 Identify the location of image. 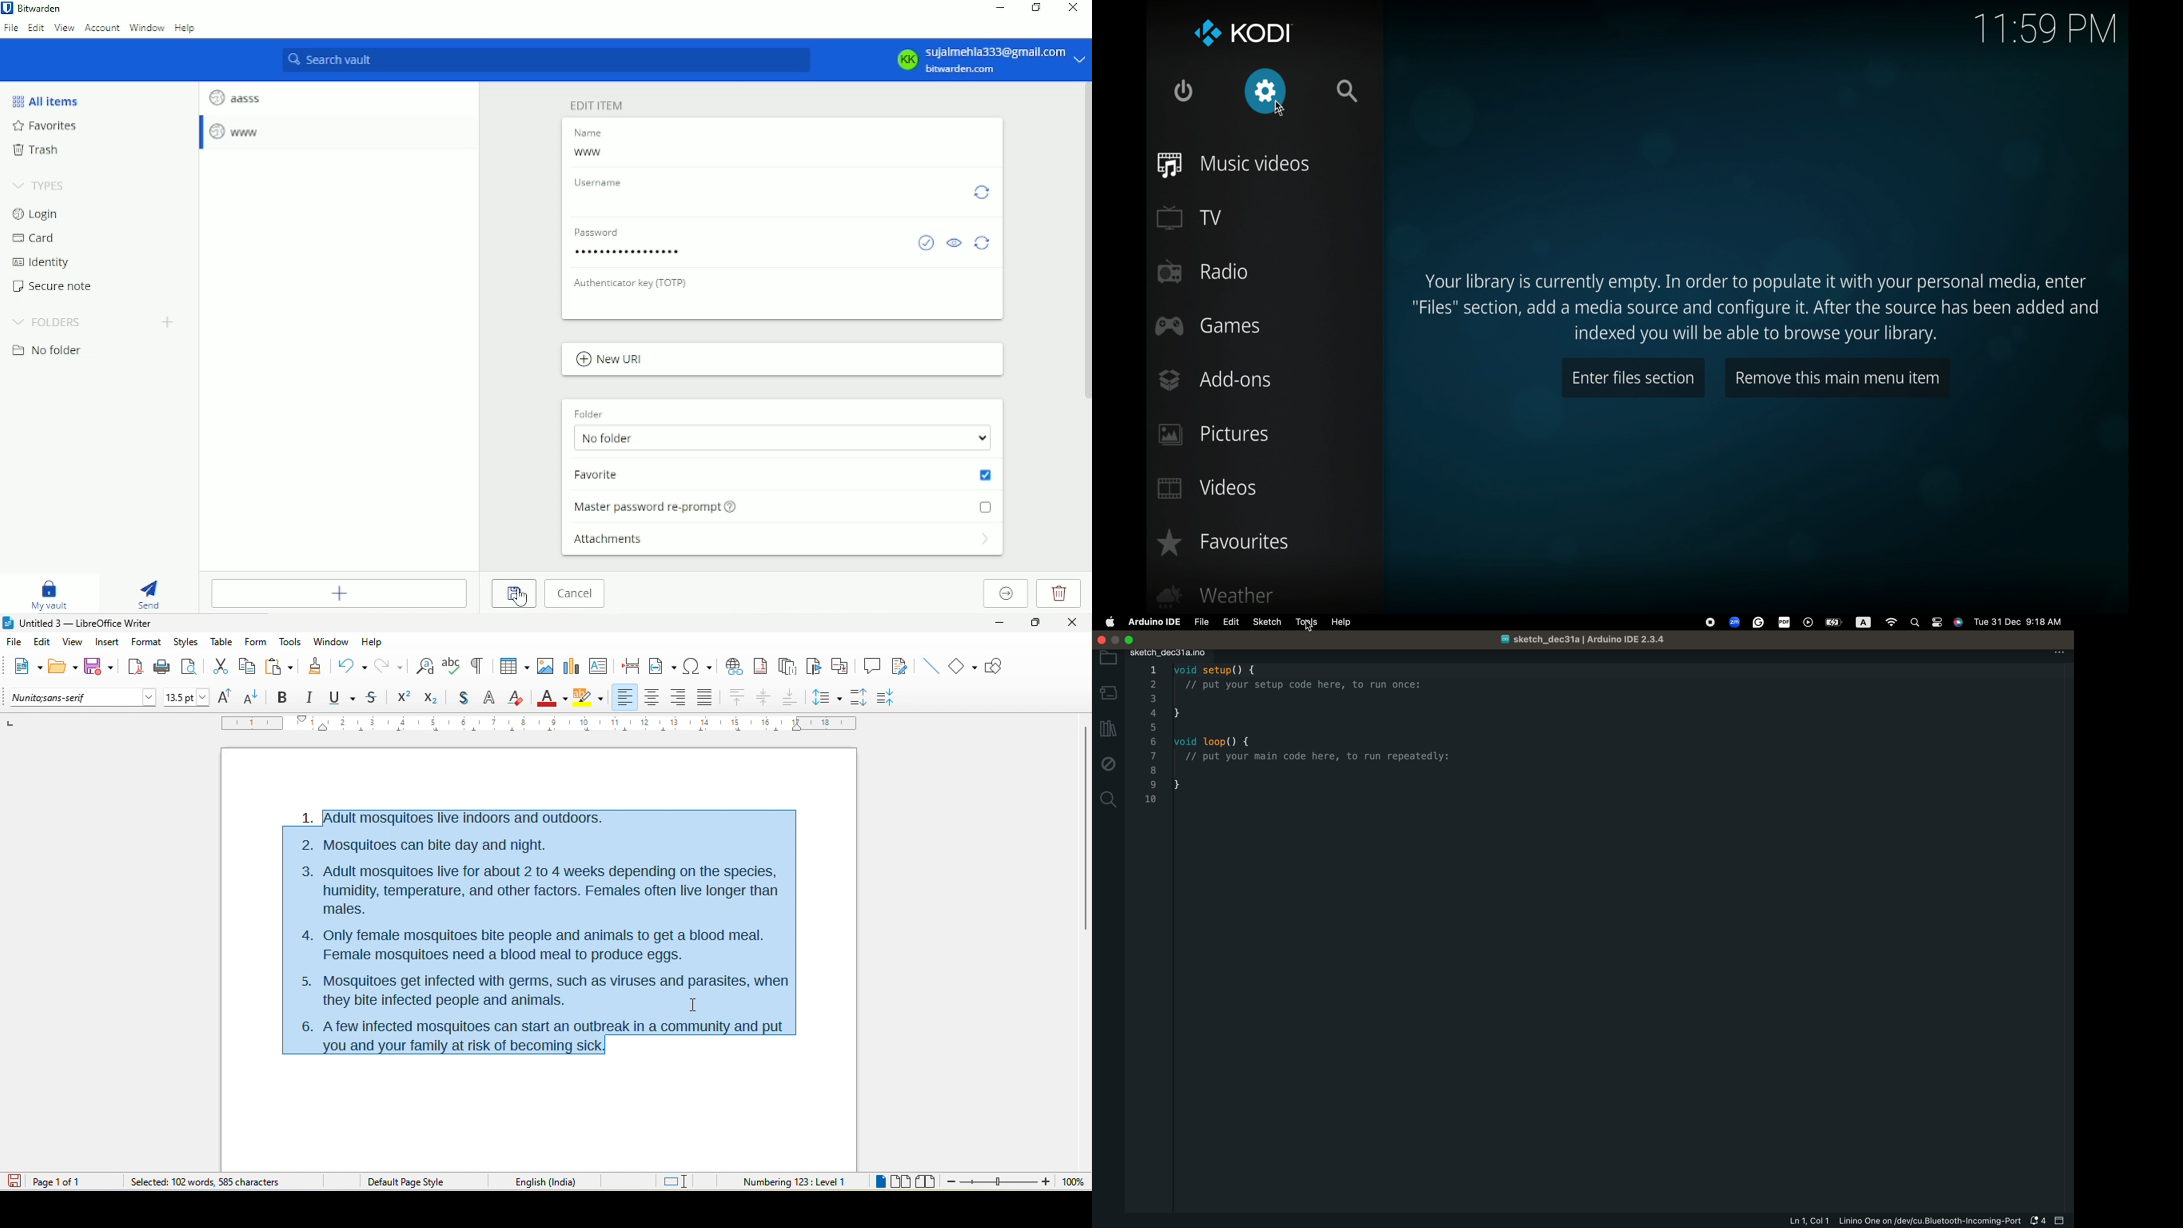
(544, 668).